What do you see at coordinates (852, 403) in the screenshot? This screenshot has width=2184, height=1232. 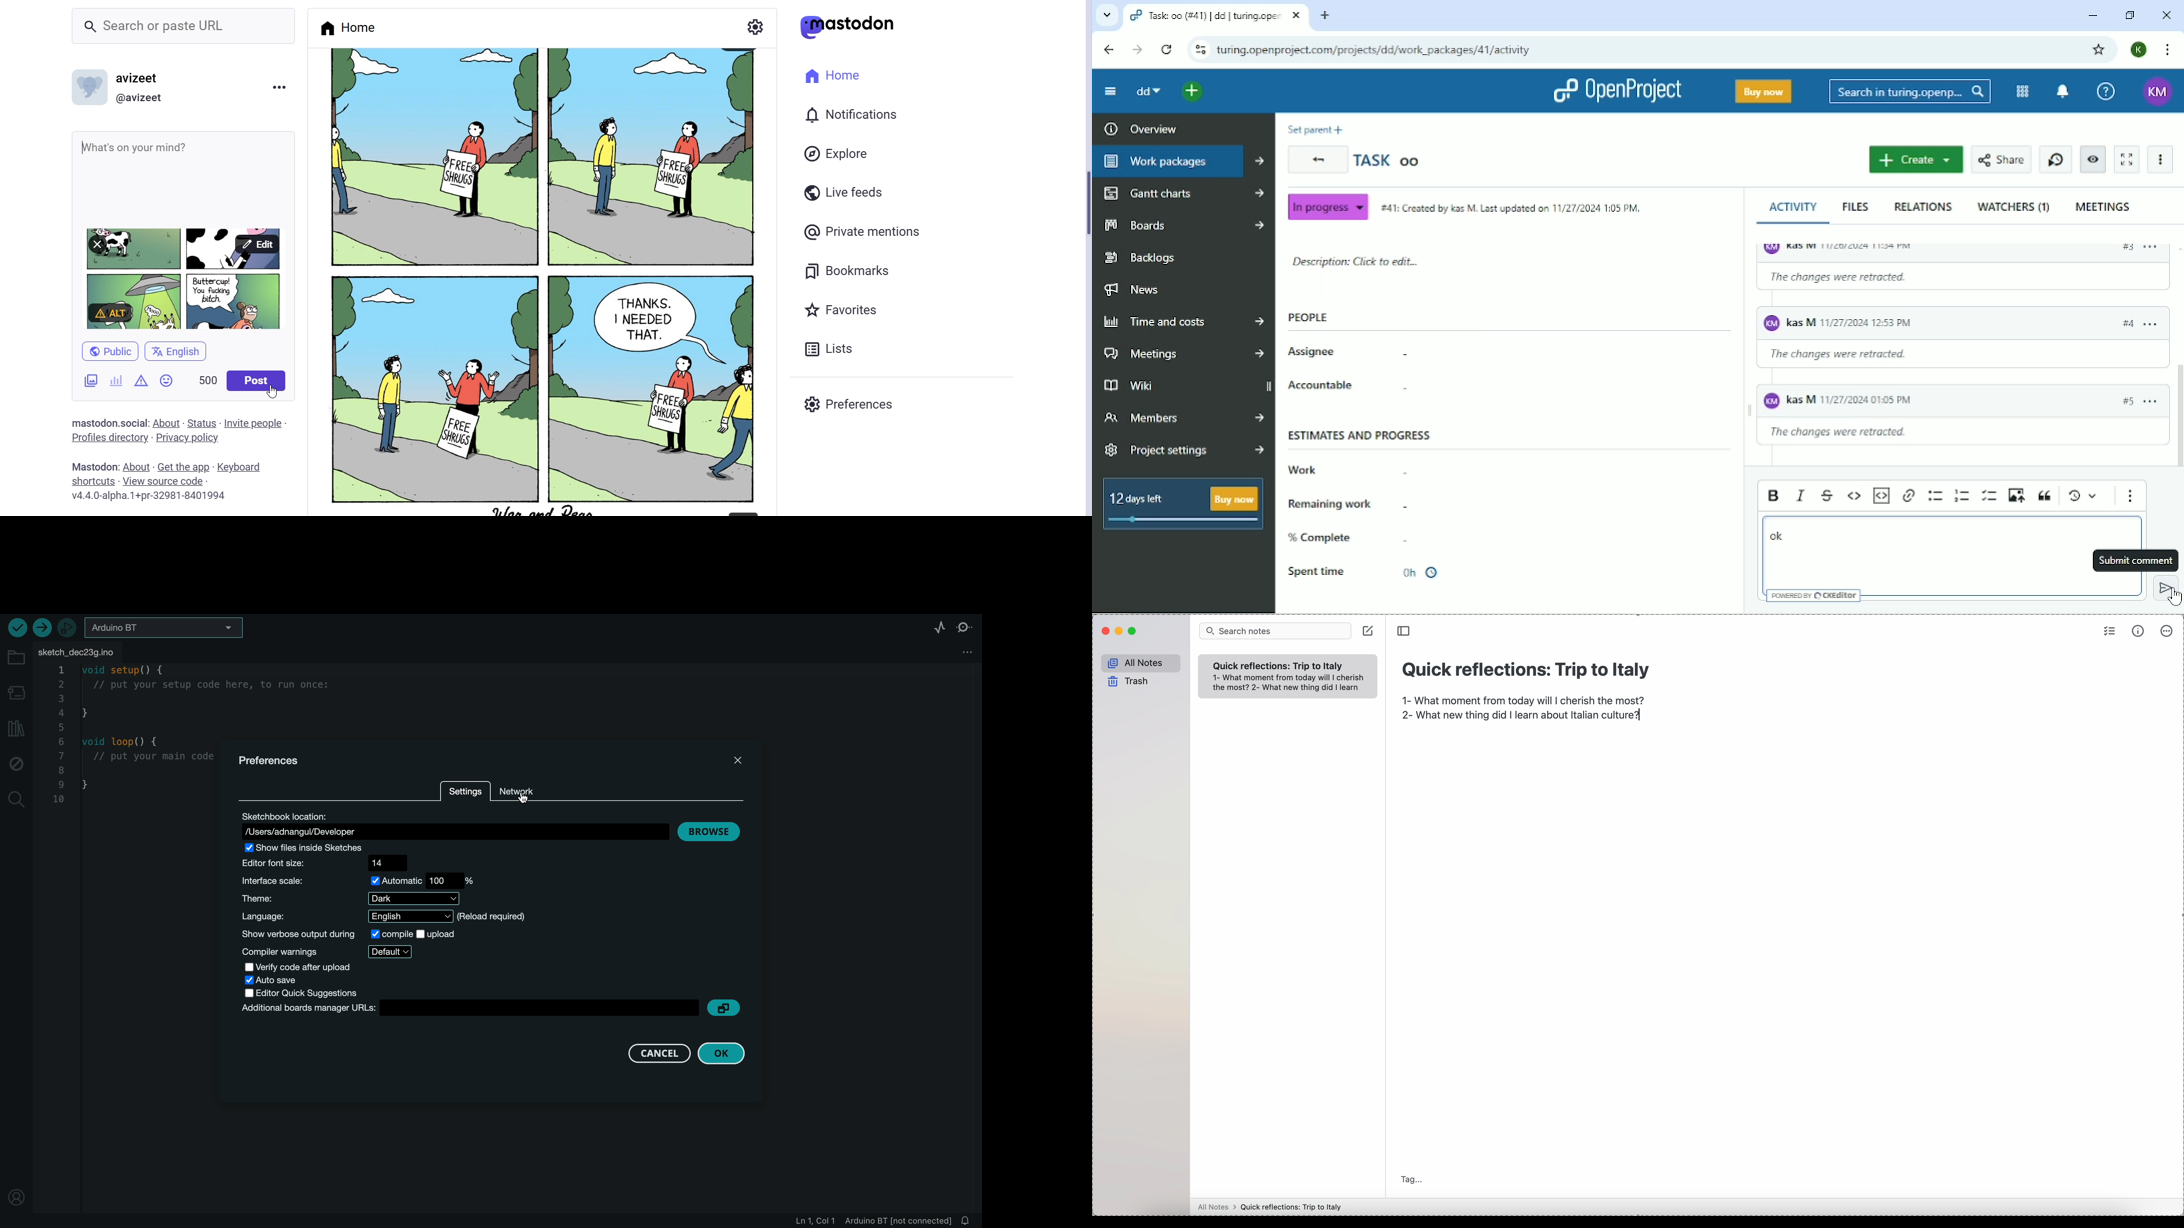 I see `Preferences` at bounding box center [852, 403].